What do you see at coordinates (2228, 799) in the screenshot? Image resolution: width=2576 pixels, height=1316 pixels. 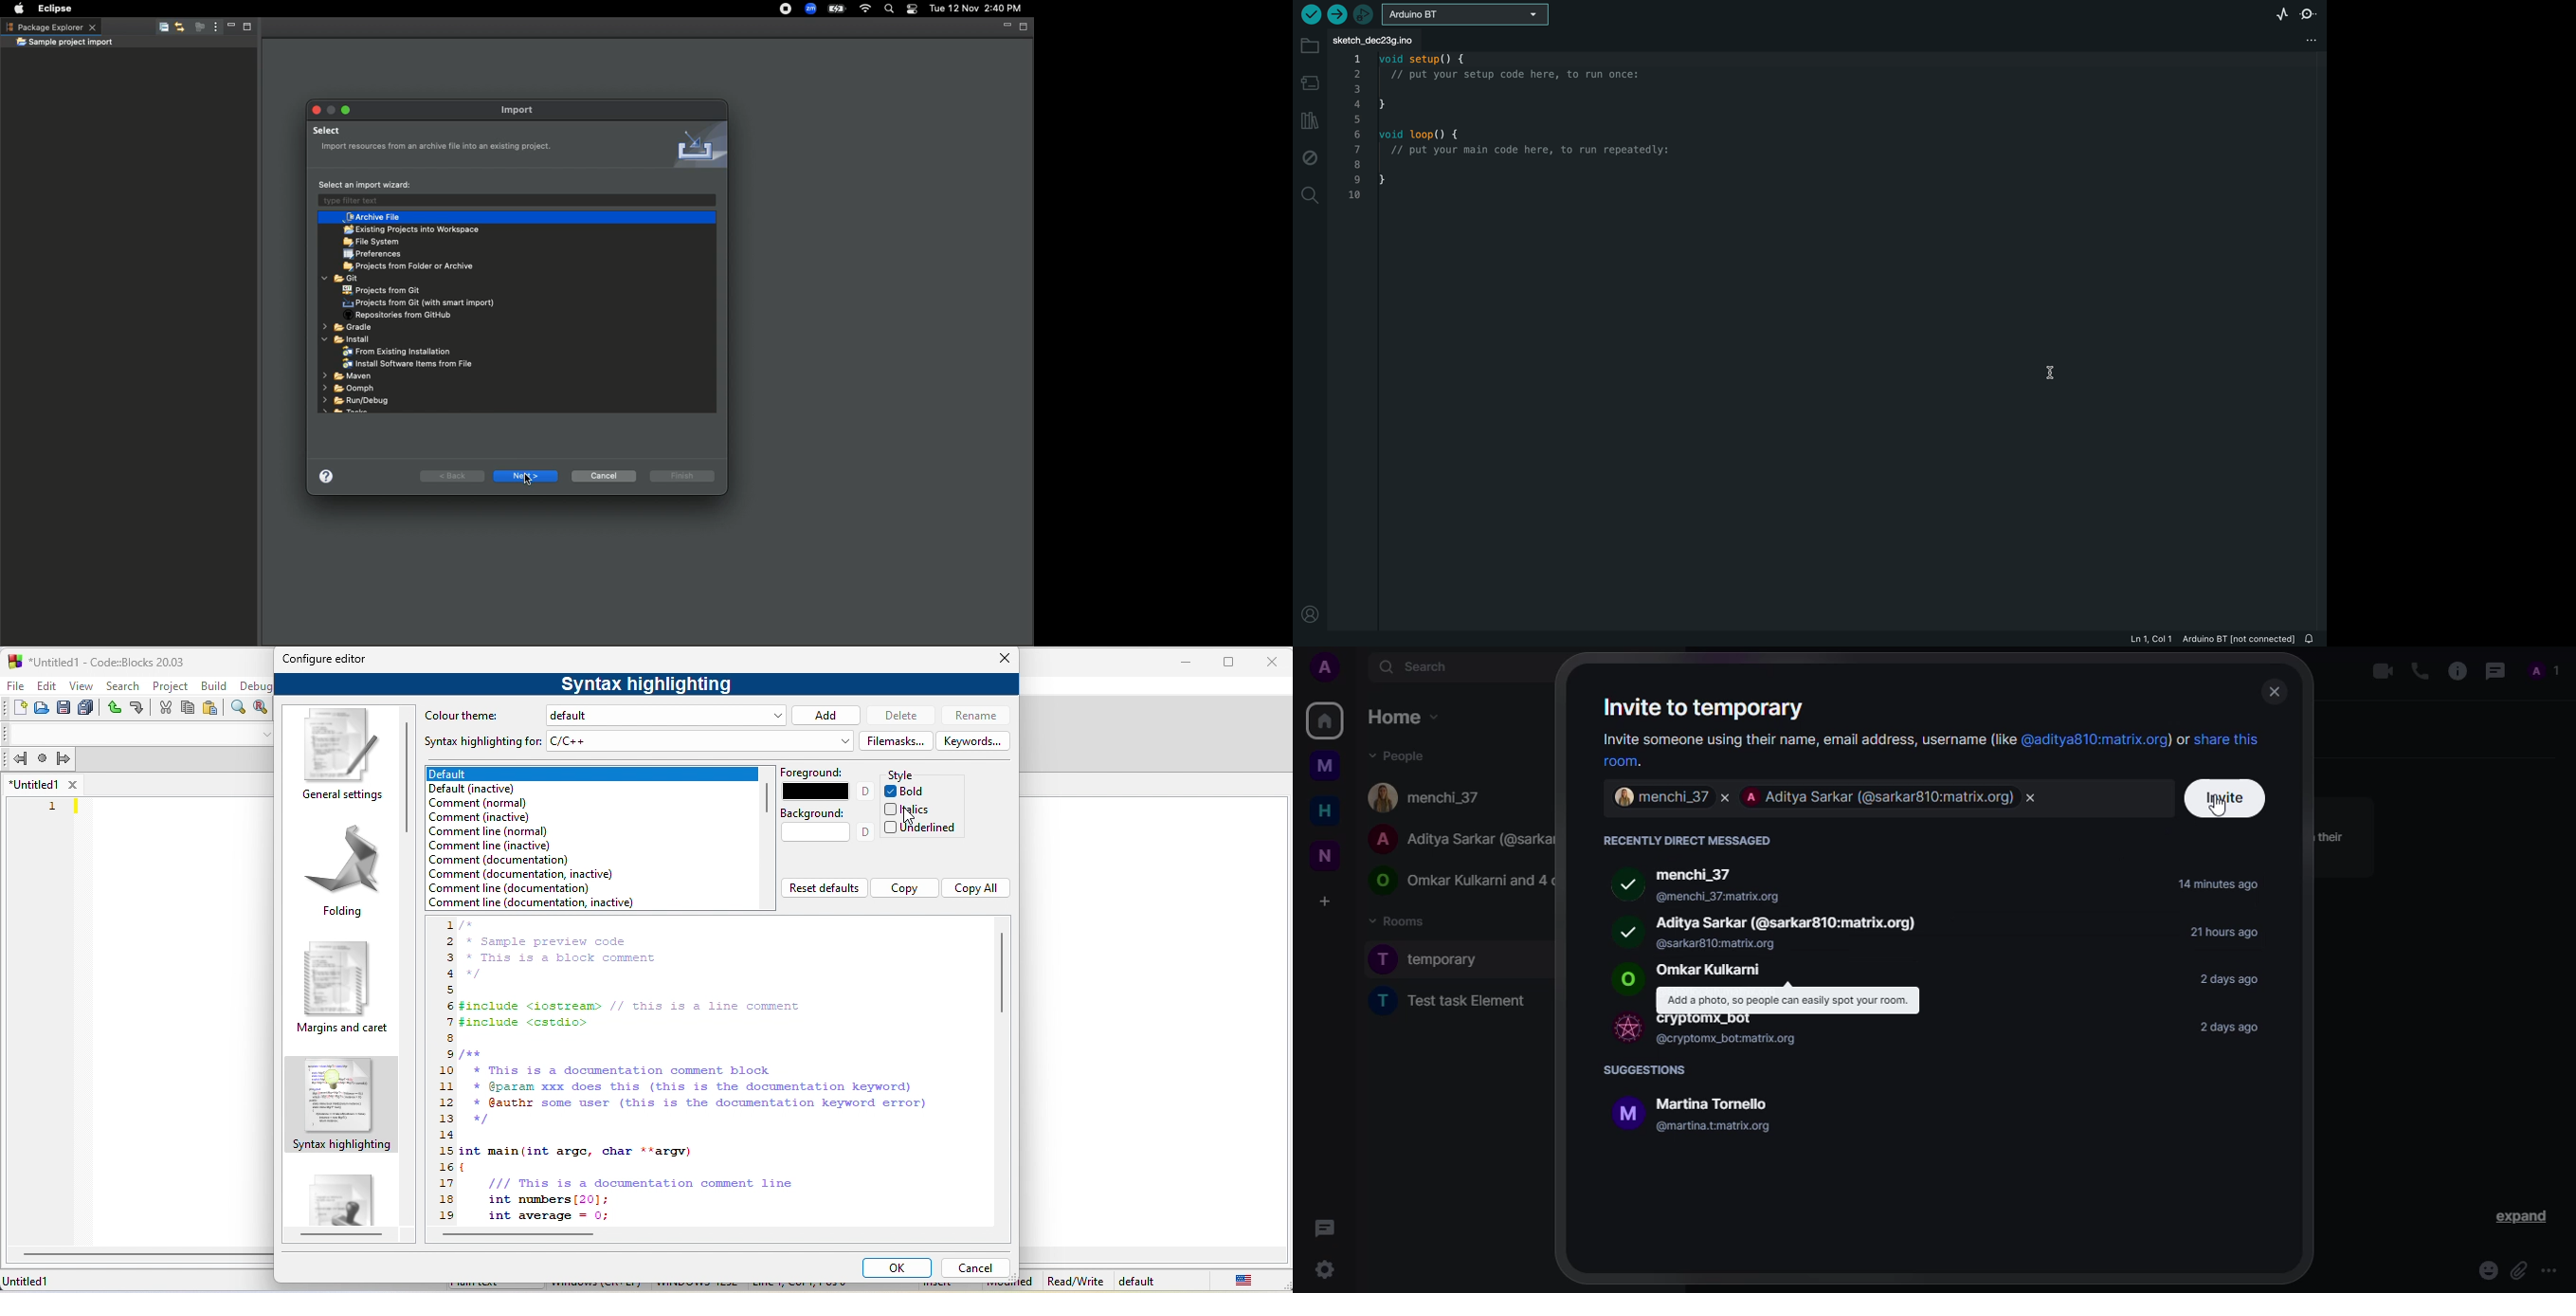 I see `invite` at bounding box center [2228, 799].